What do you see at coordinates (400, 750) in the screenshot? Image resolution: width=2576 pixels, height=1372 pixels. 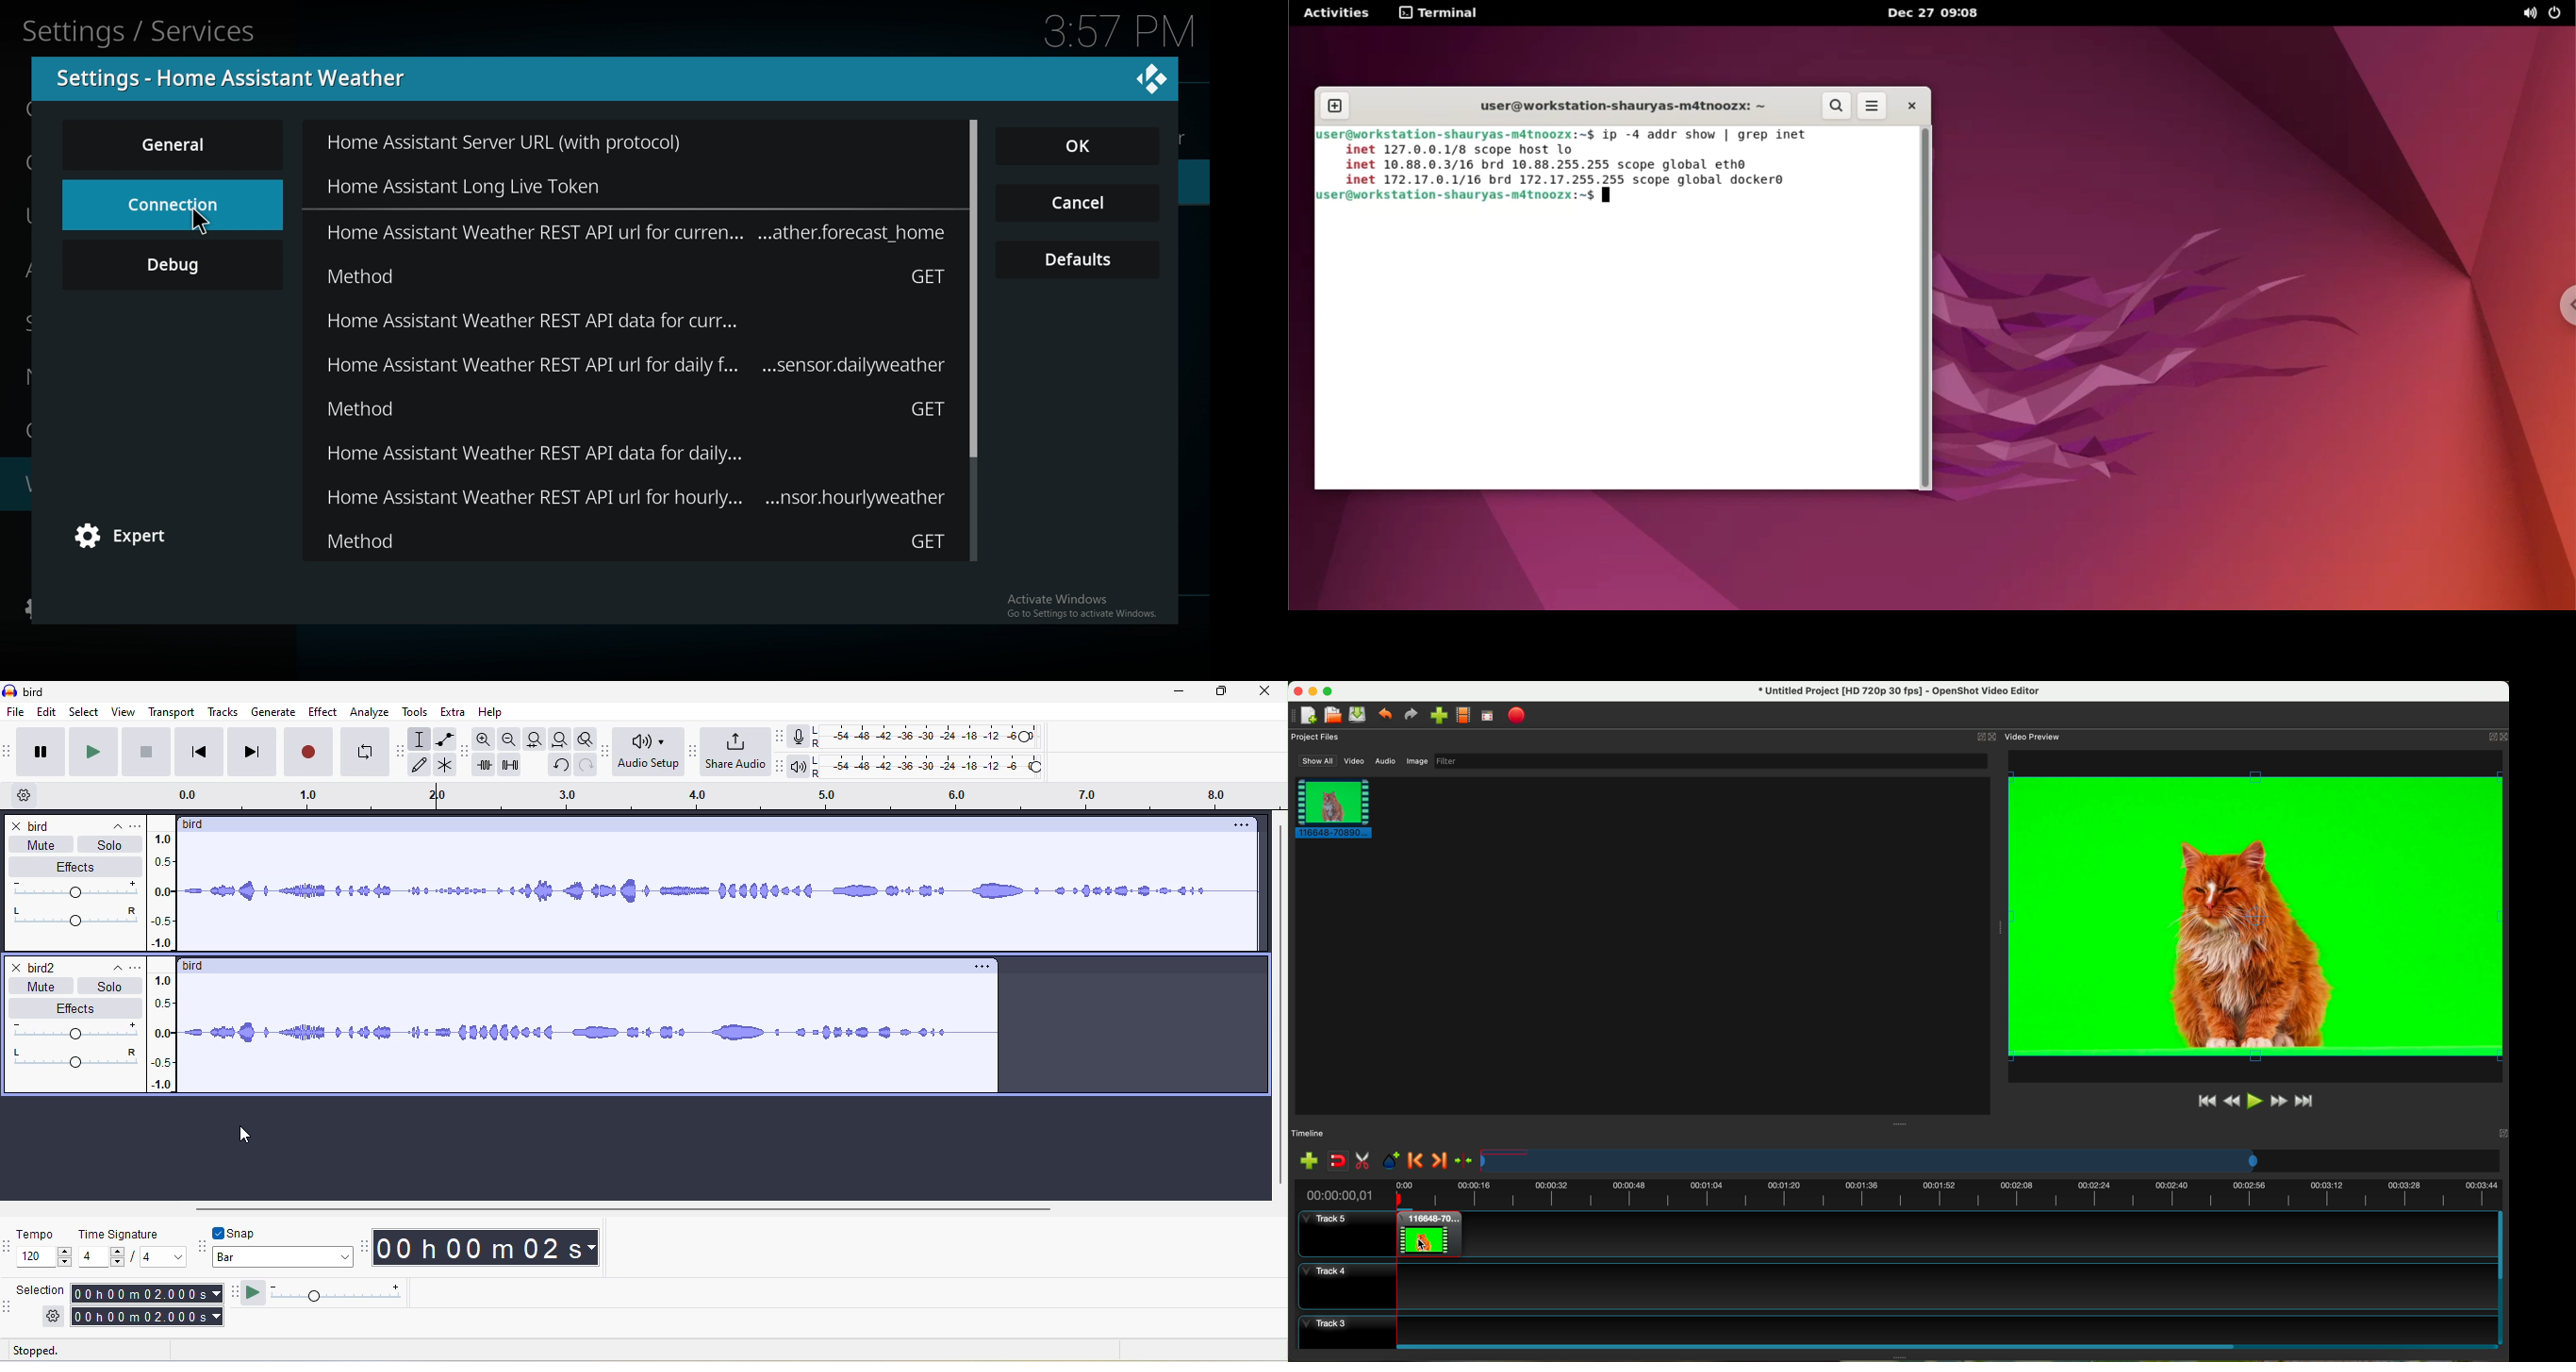 I see `audacity tools toolbar` at bounding box center [400, 750].